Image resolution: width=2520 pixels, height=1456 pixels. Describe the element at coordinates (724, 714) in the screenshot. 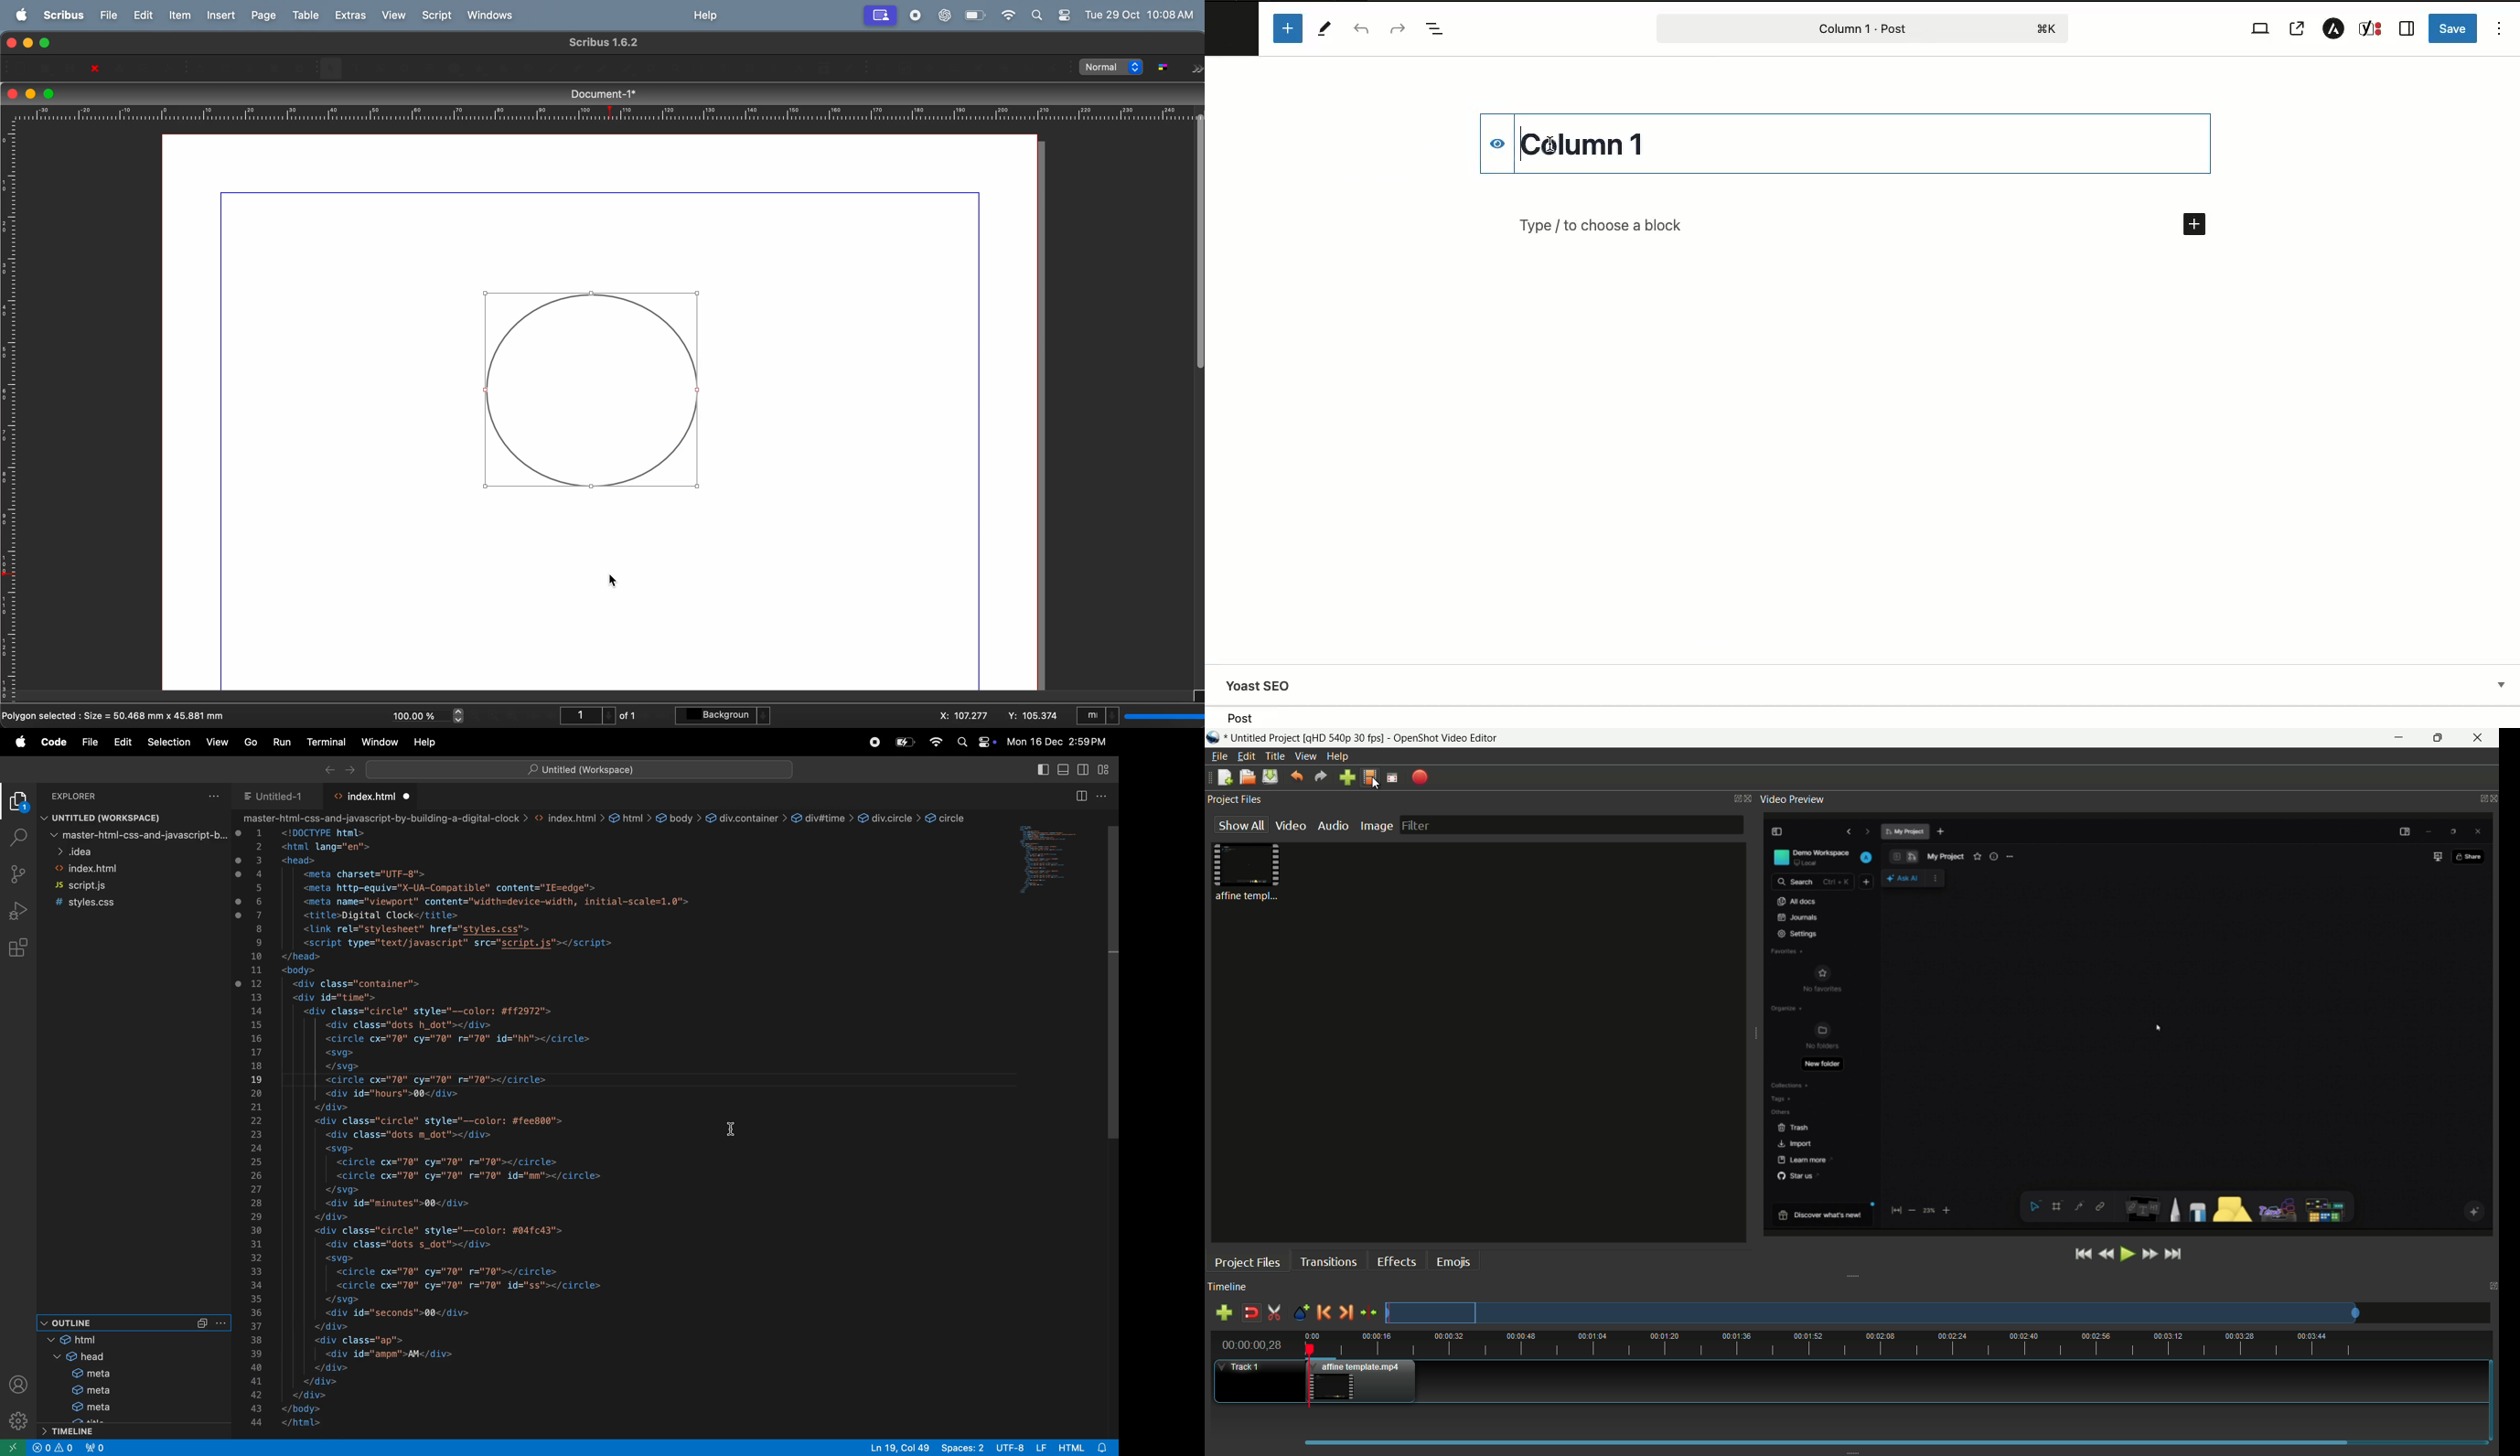

I see `background` at that location.